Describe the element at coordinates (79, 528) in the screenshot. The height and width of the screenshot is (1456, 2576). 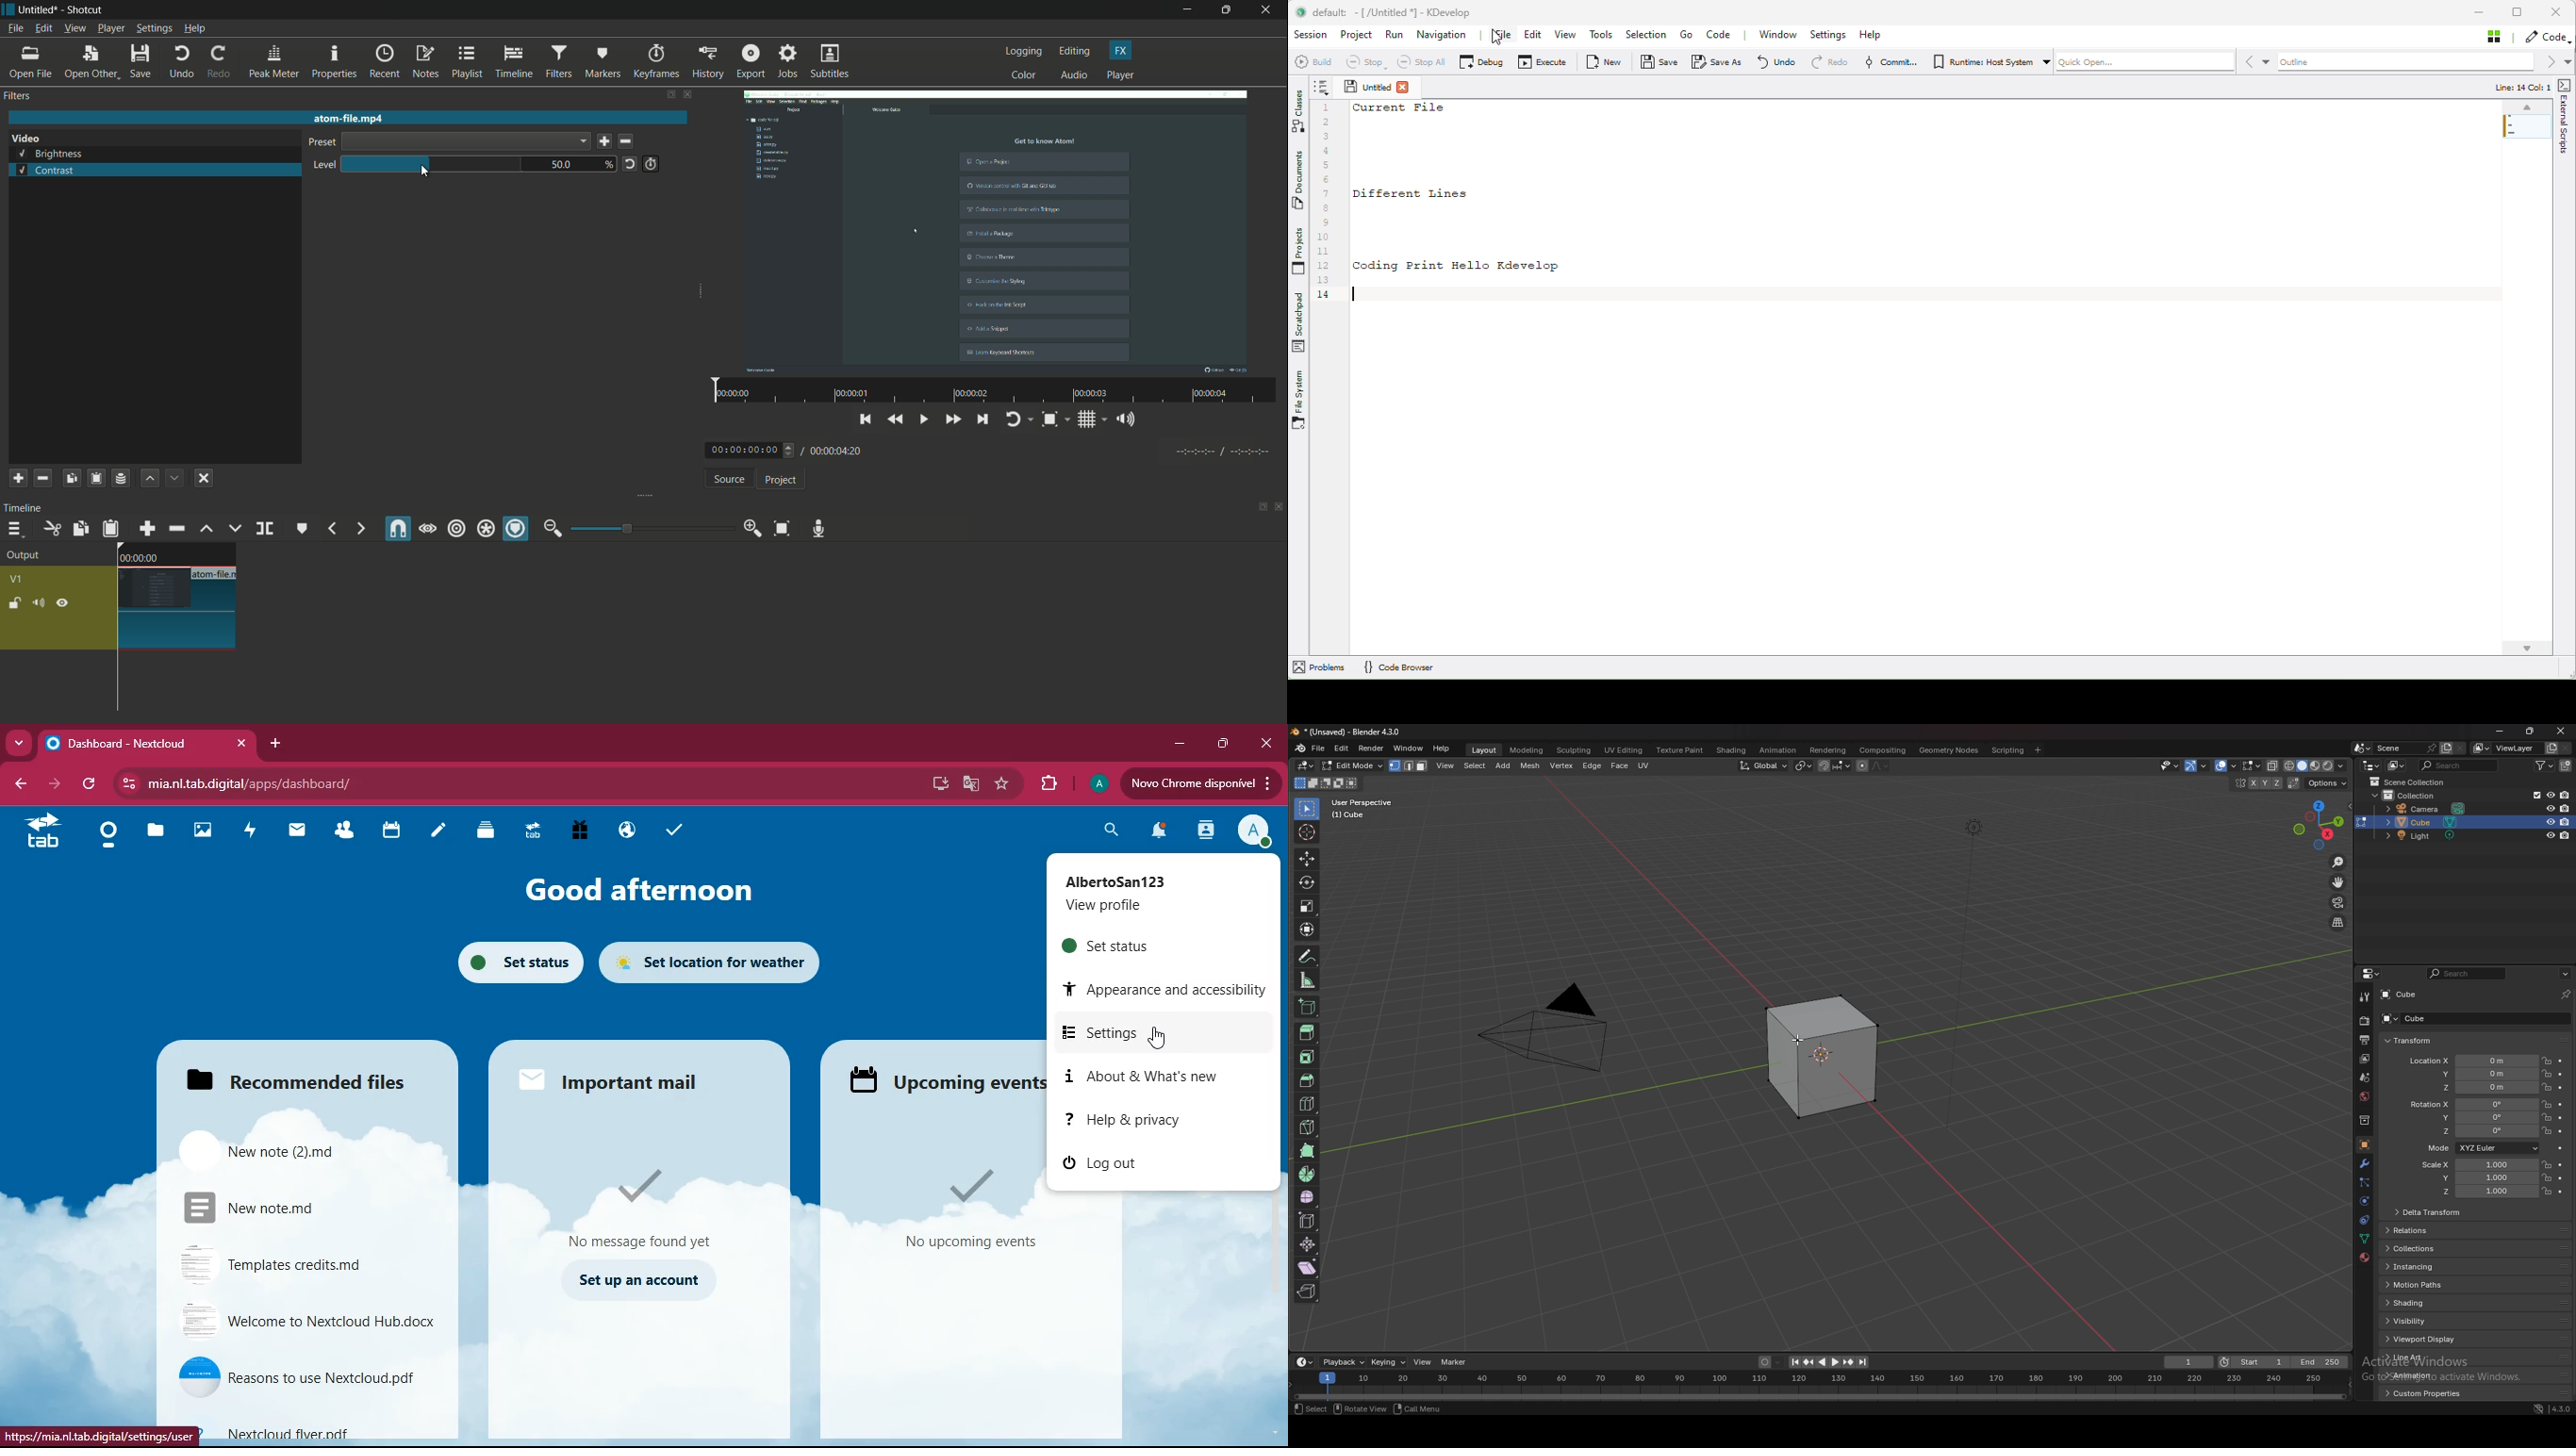
I see `copy` at that location.